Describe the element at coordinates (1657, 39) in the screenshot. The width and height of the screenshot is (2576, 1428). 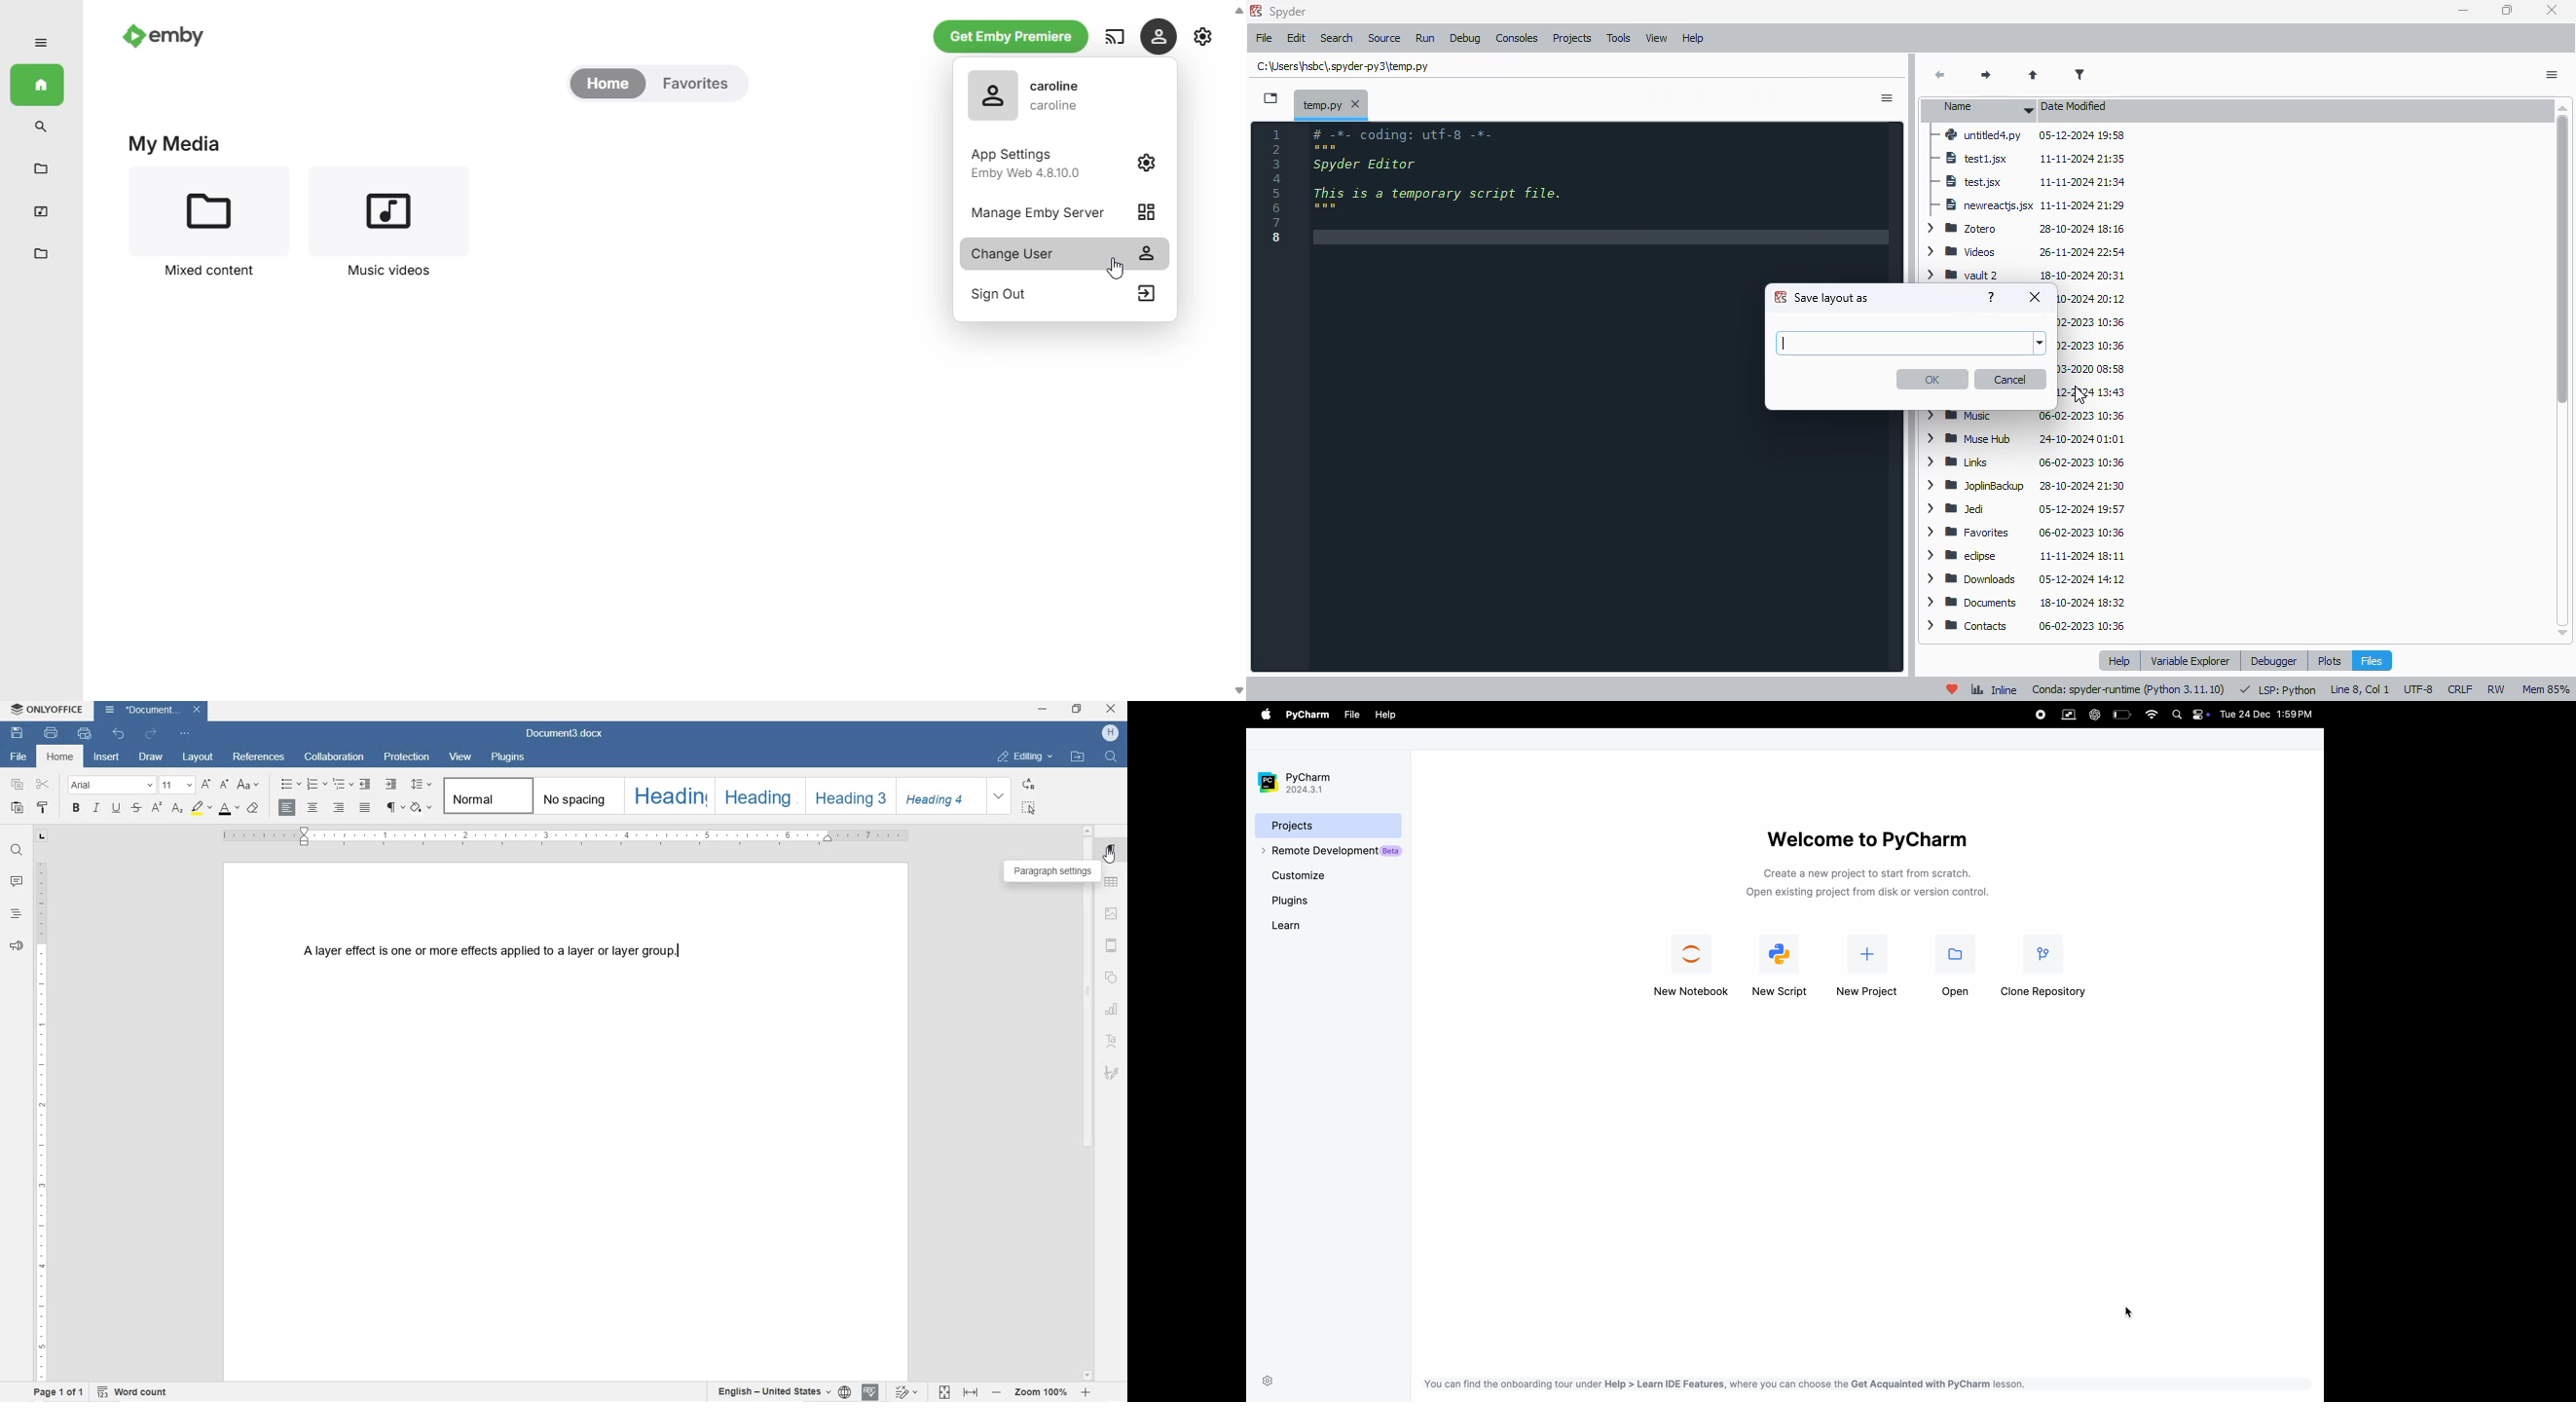
I see `view` at that location.